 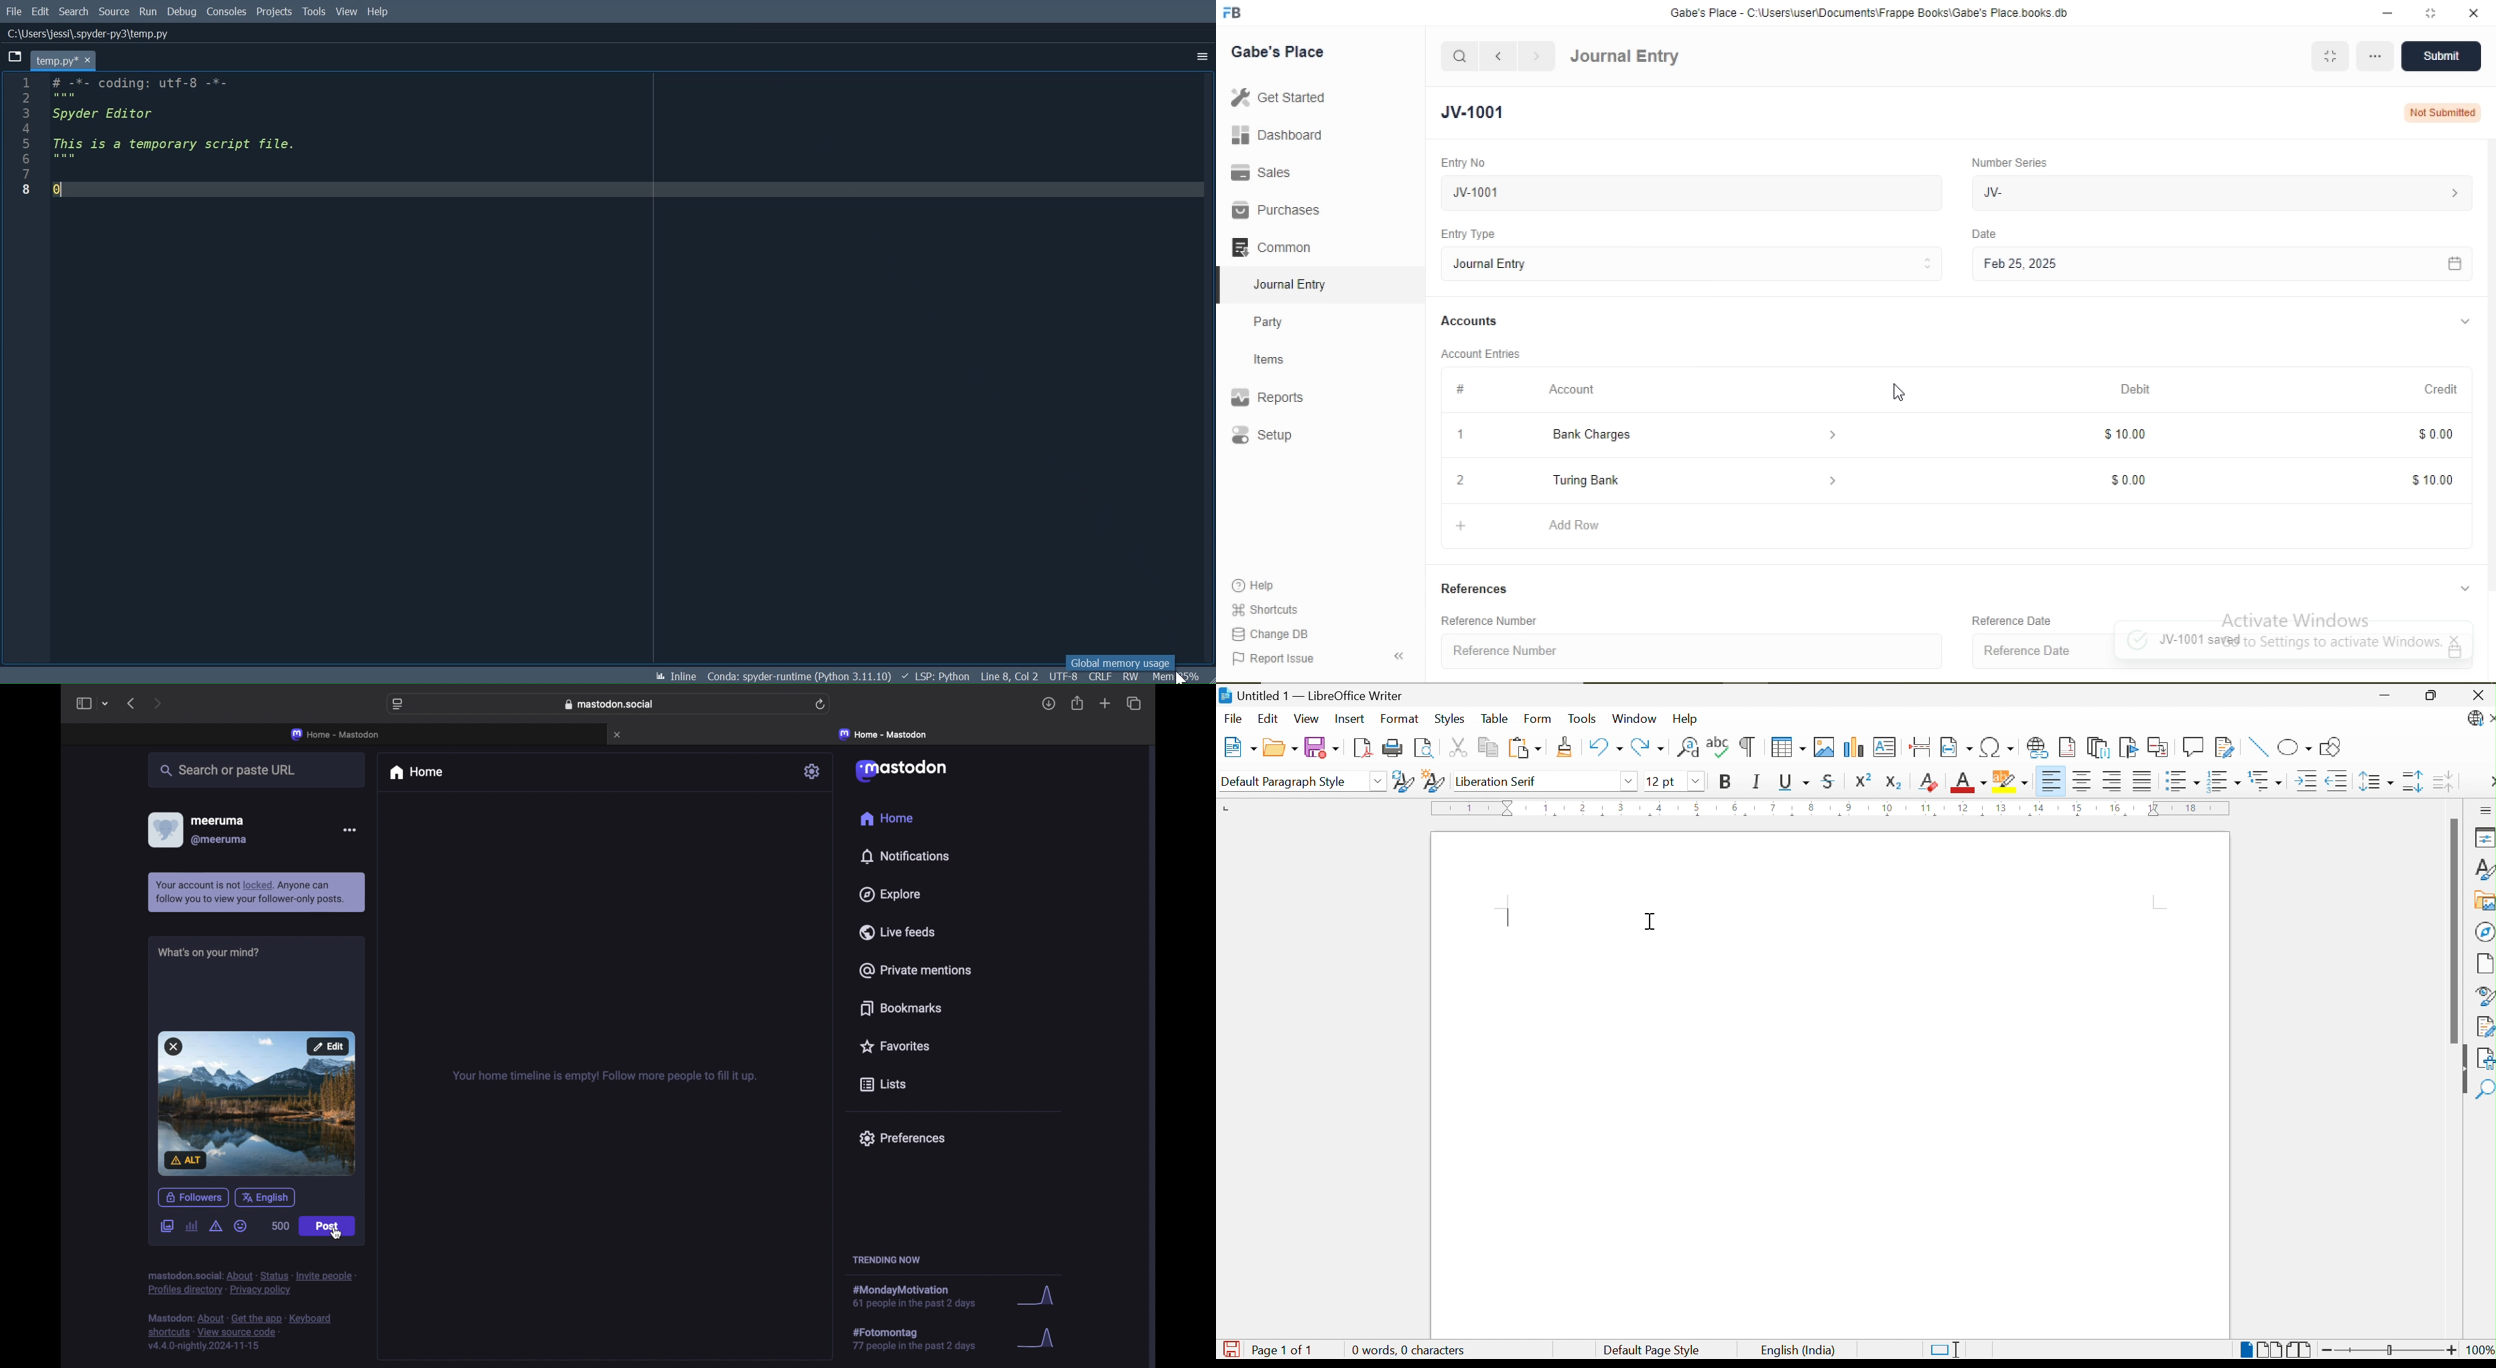 I want to click on Form, so click(x=1539, y=719).